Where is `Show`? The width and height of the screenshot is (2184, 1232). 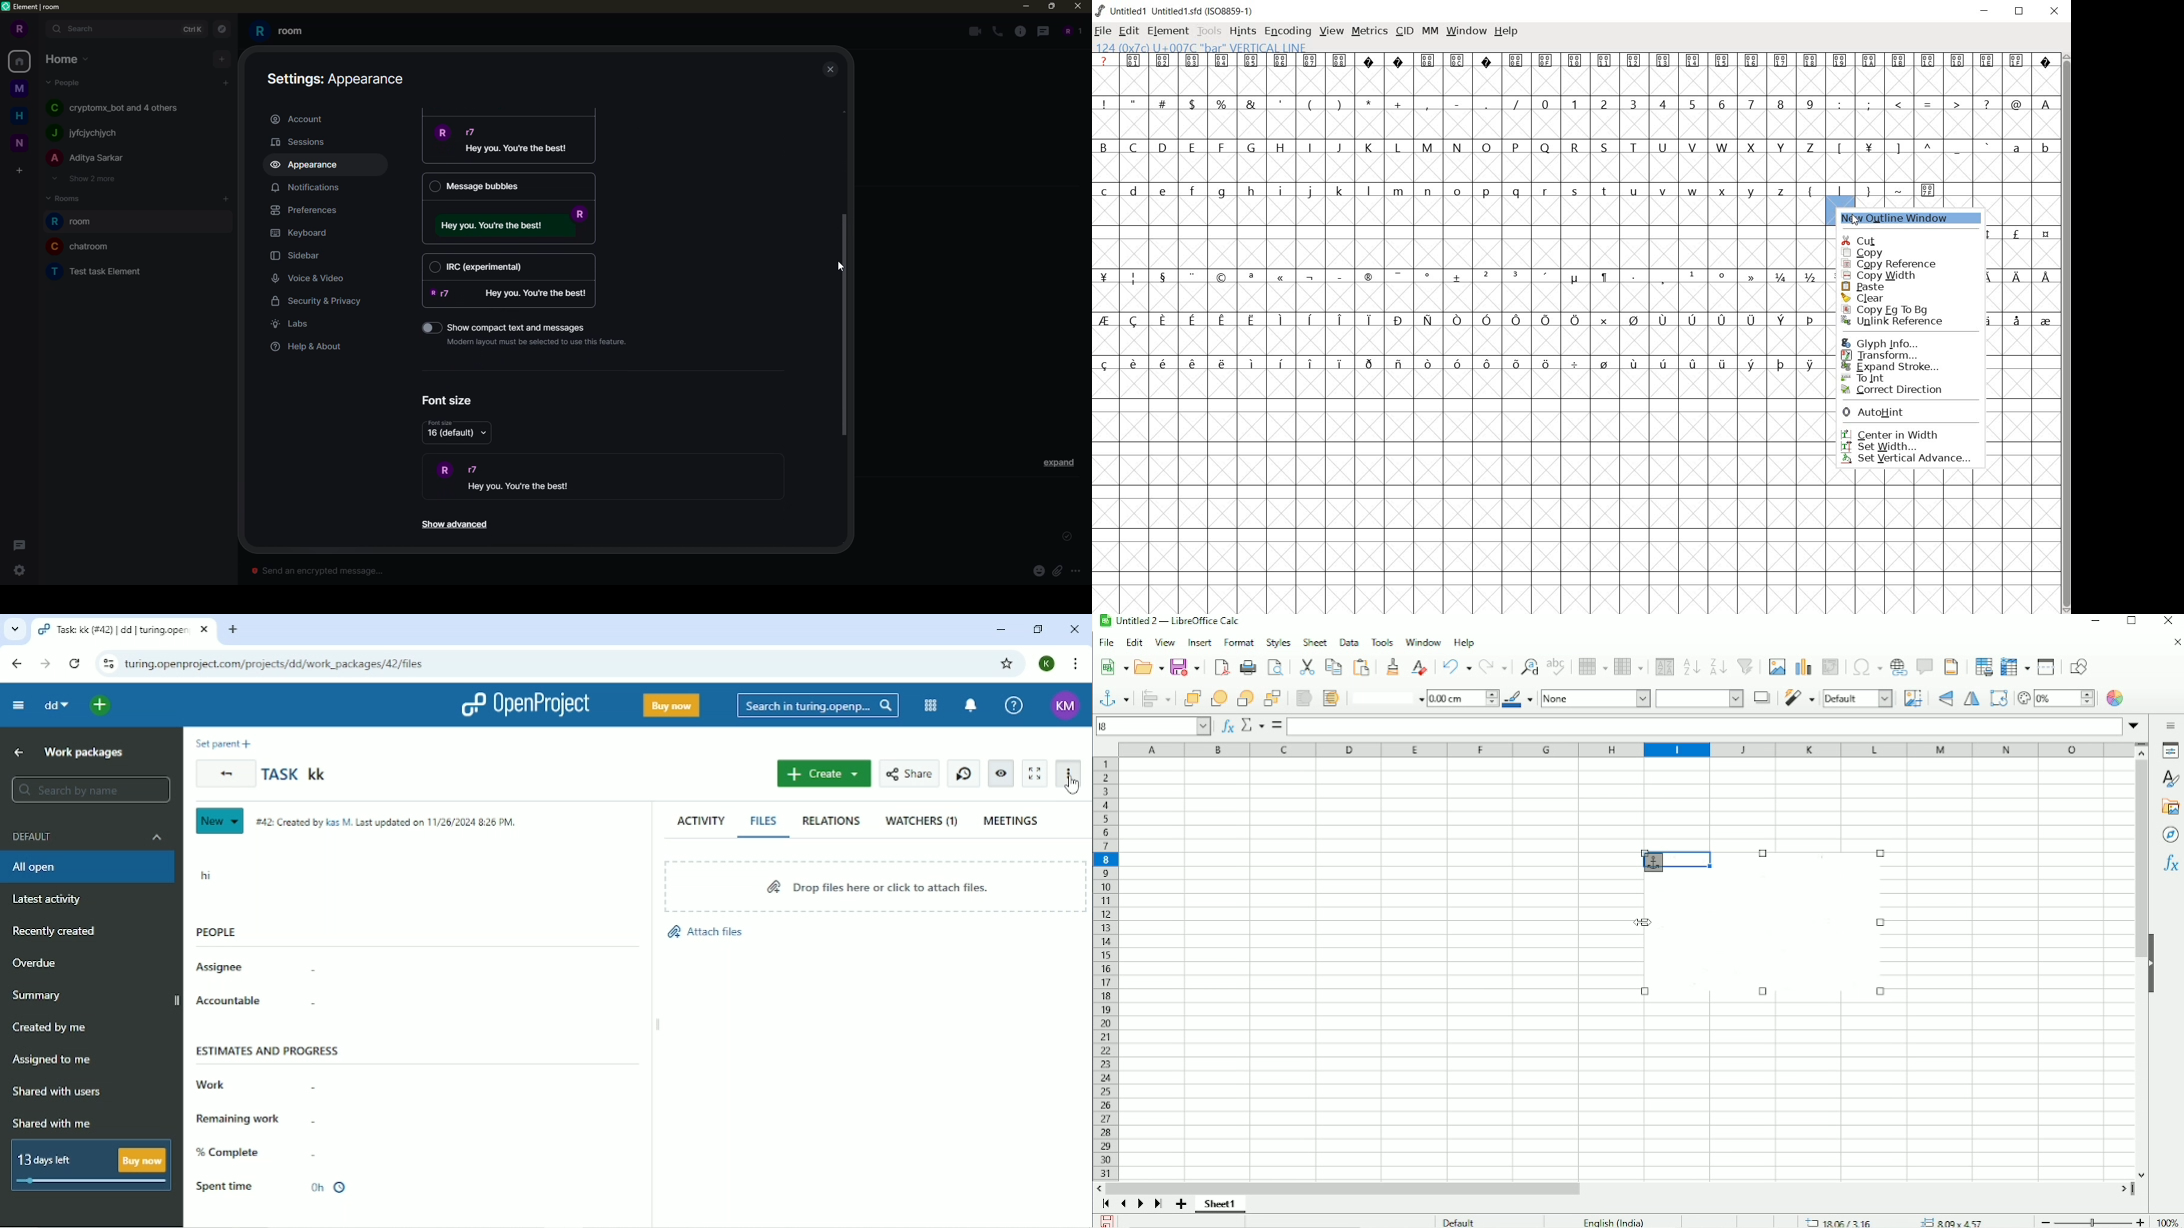 Show is located at coordinates (2151, 962).